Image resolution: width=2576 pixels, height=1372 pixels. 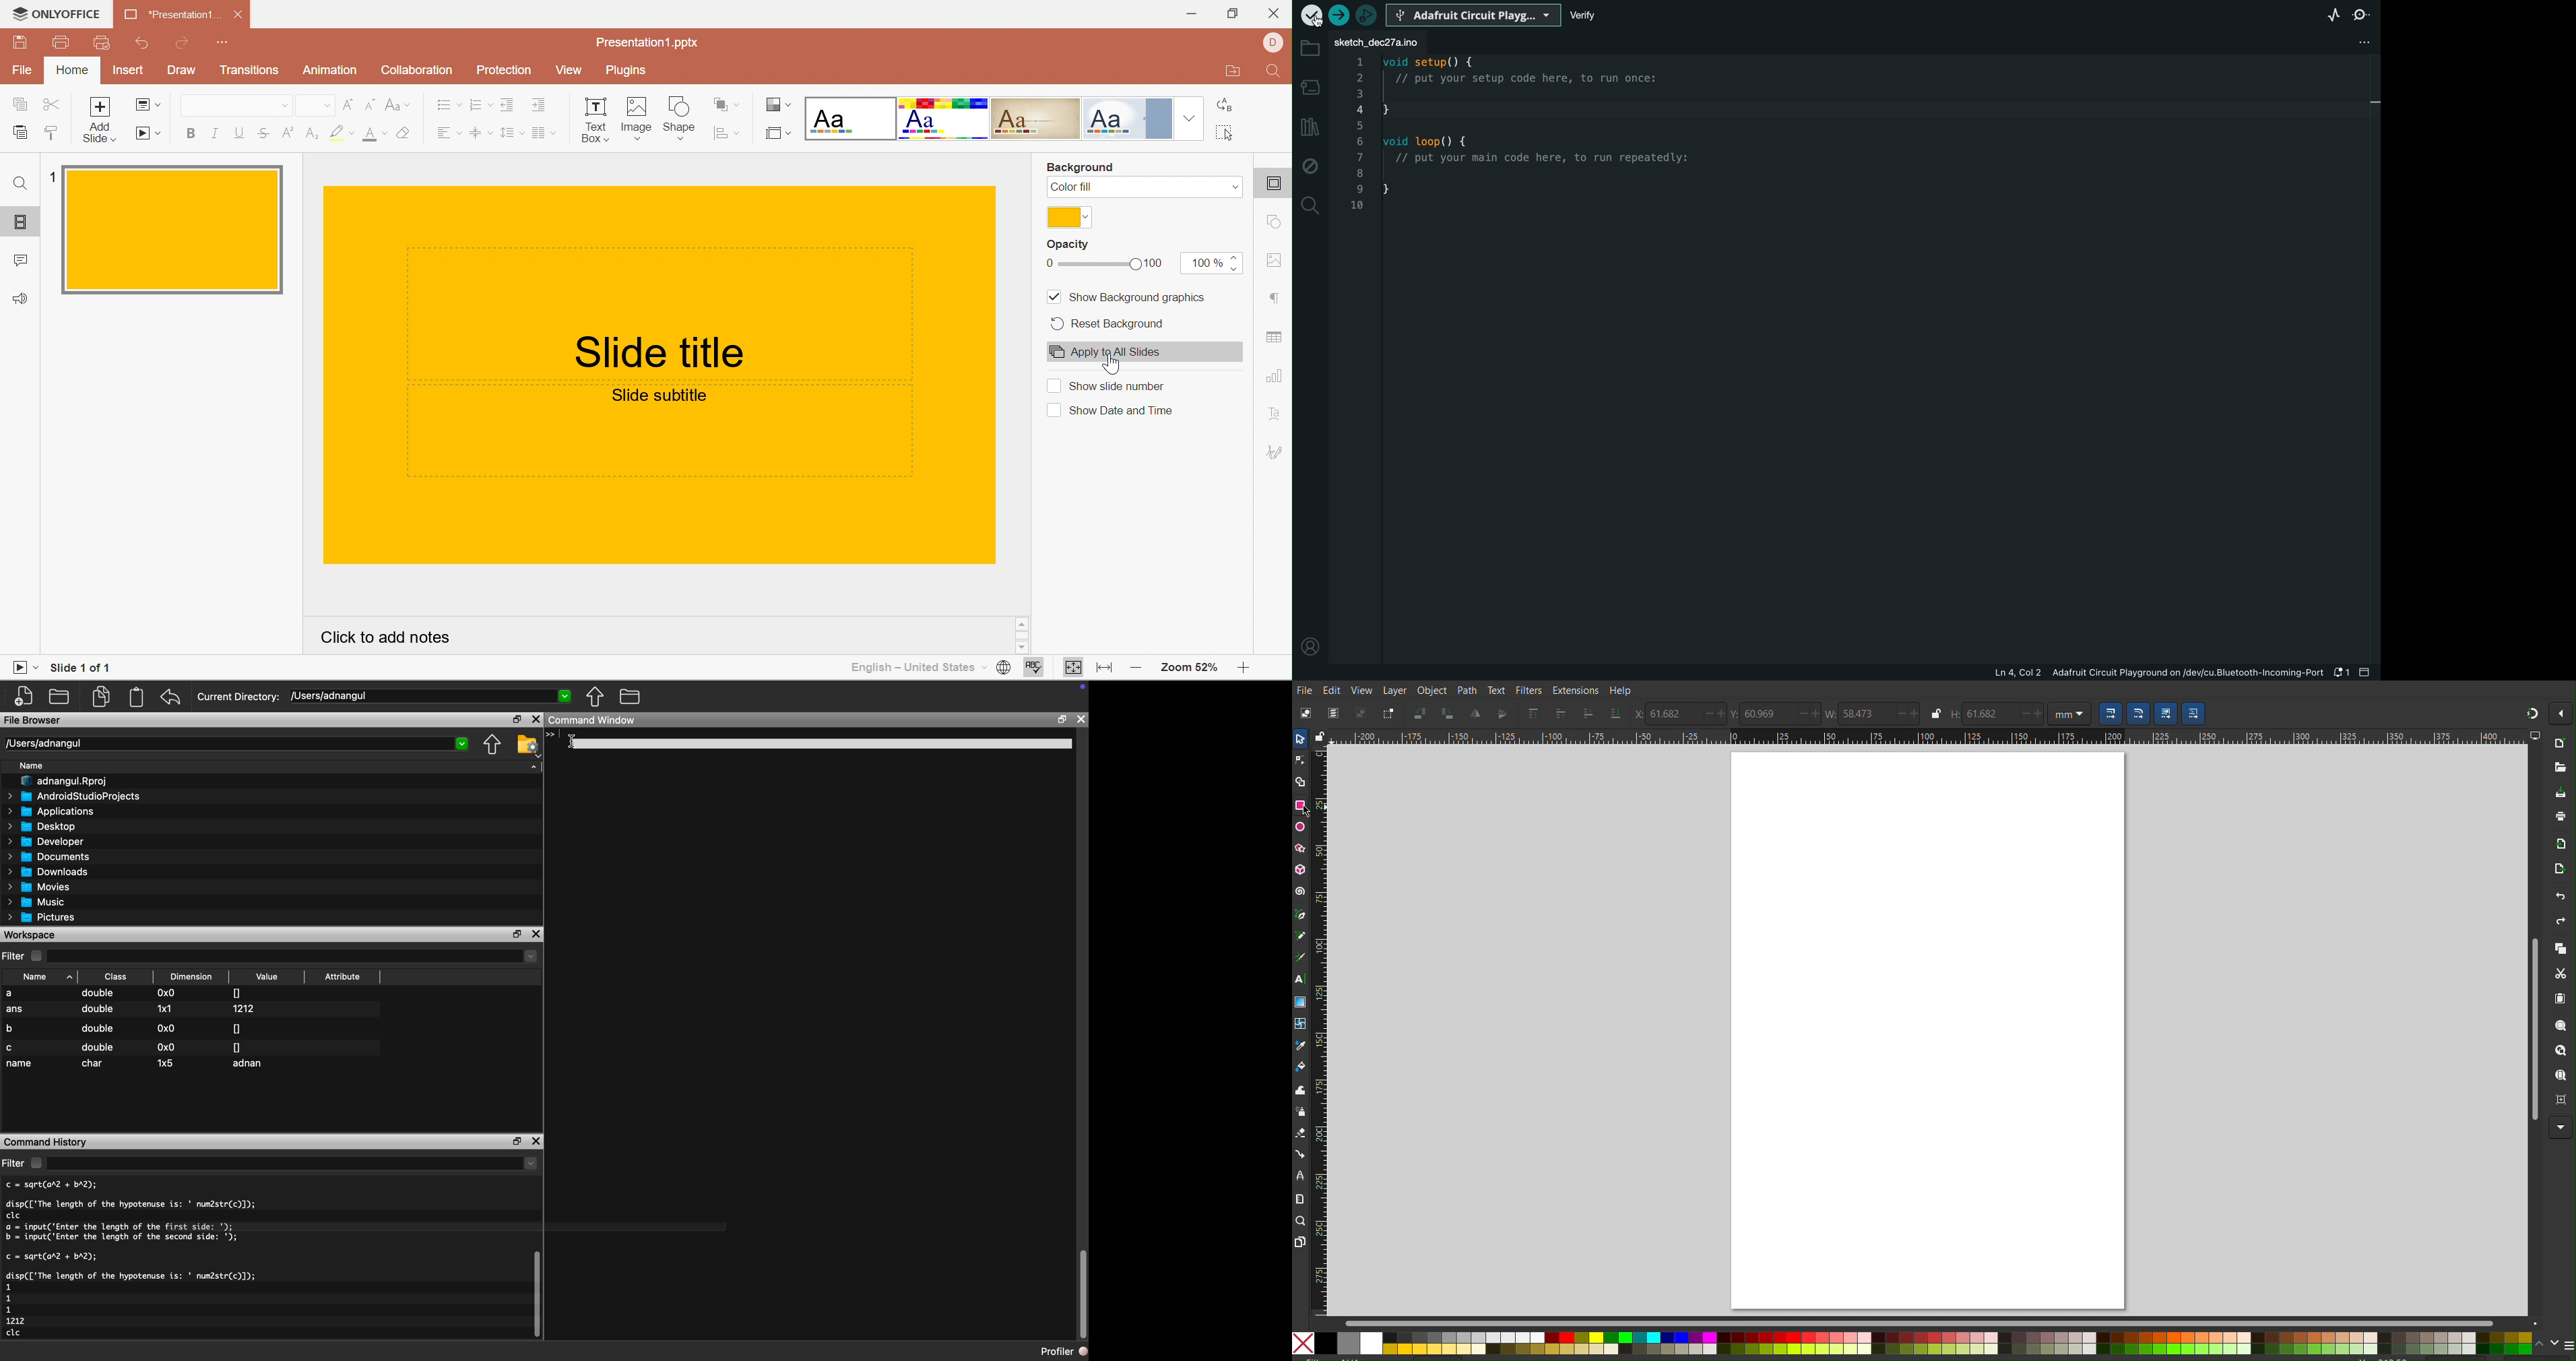 I want to click on Snapping, so click(x=2531, y=711).